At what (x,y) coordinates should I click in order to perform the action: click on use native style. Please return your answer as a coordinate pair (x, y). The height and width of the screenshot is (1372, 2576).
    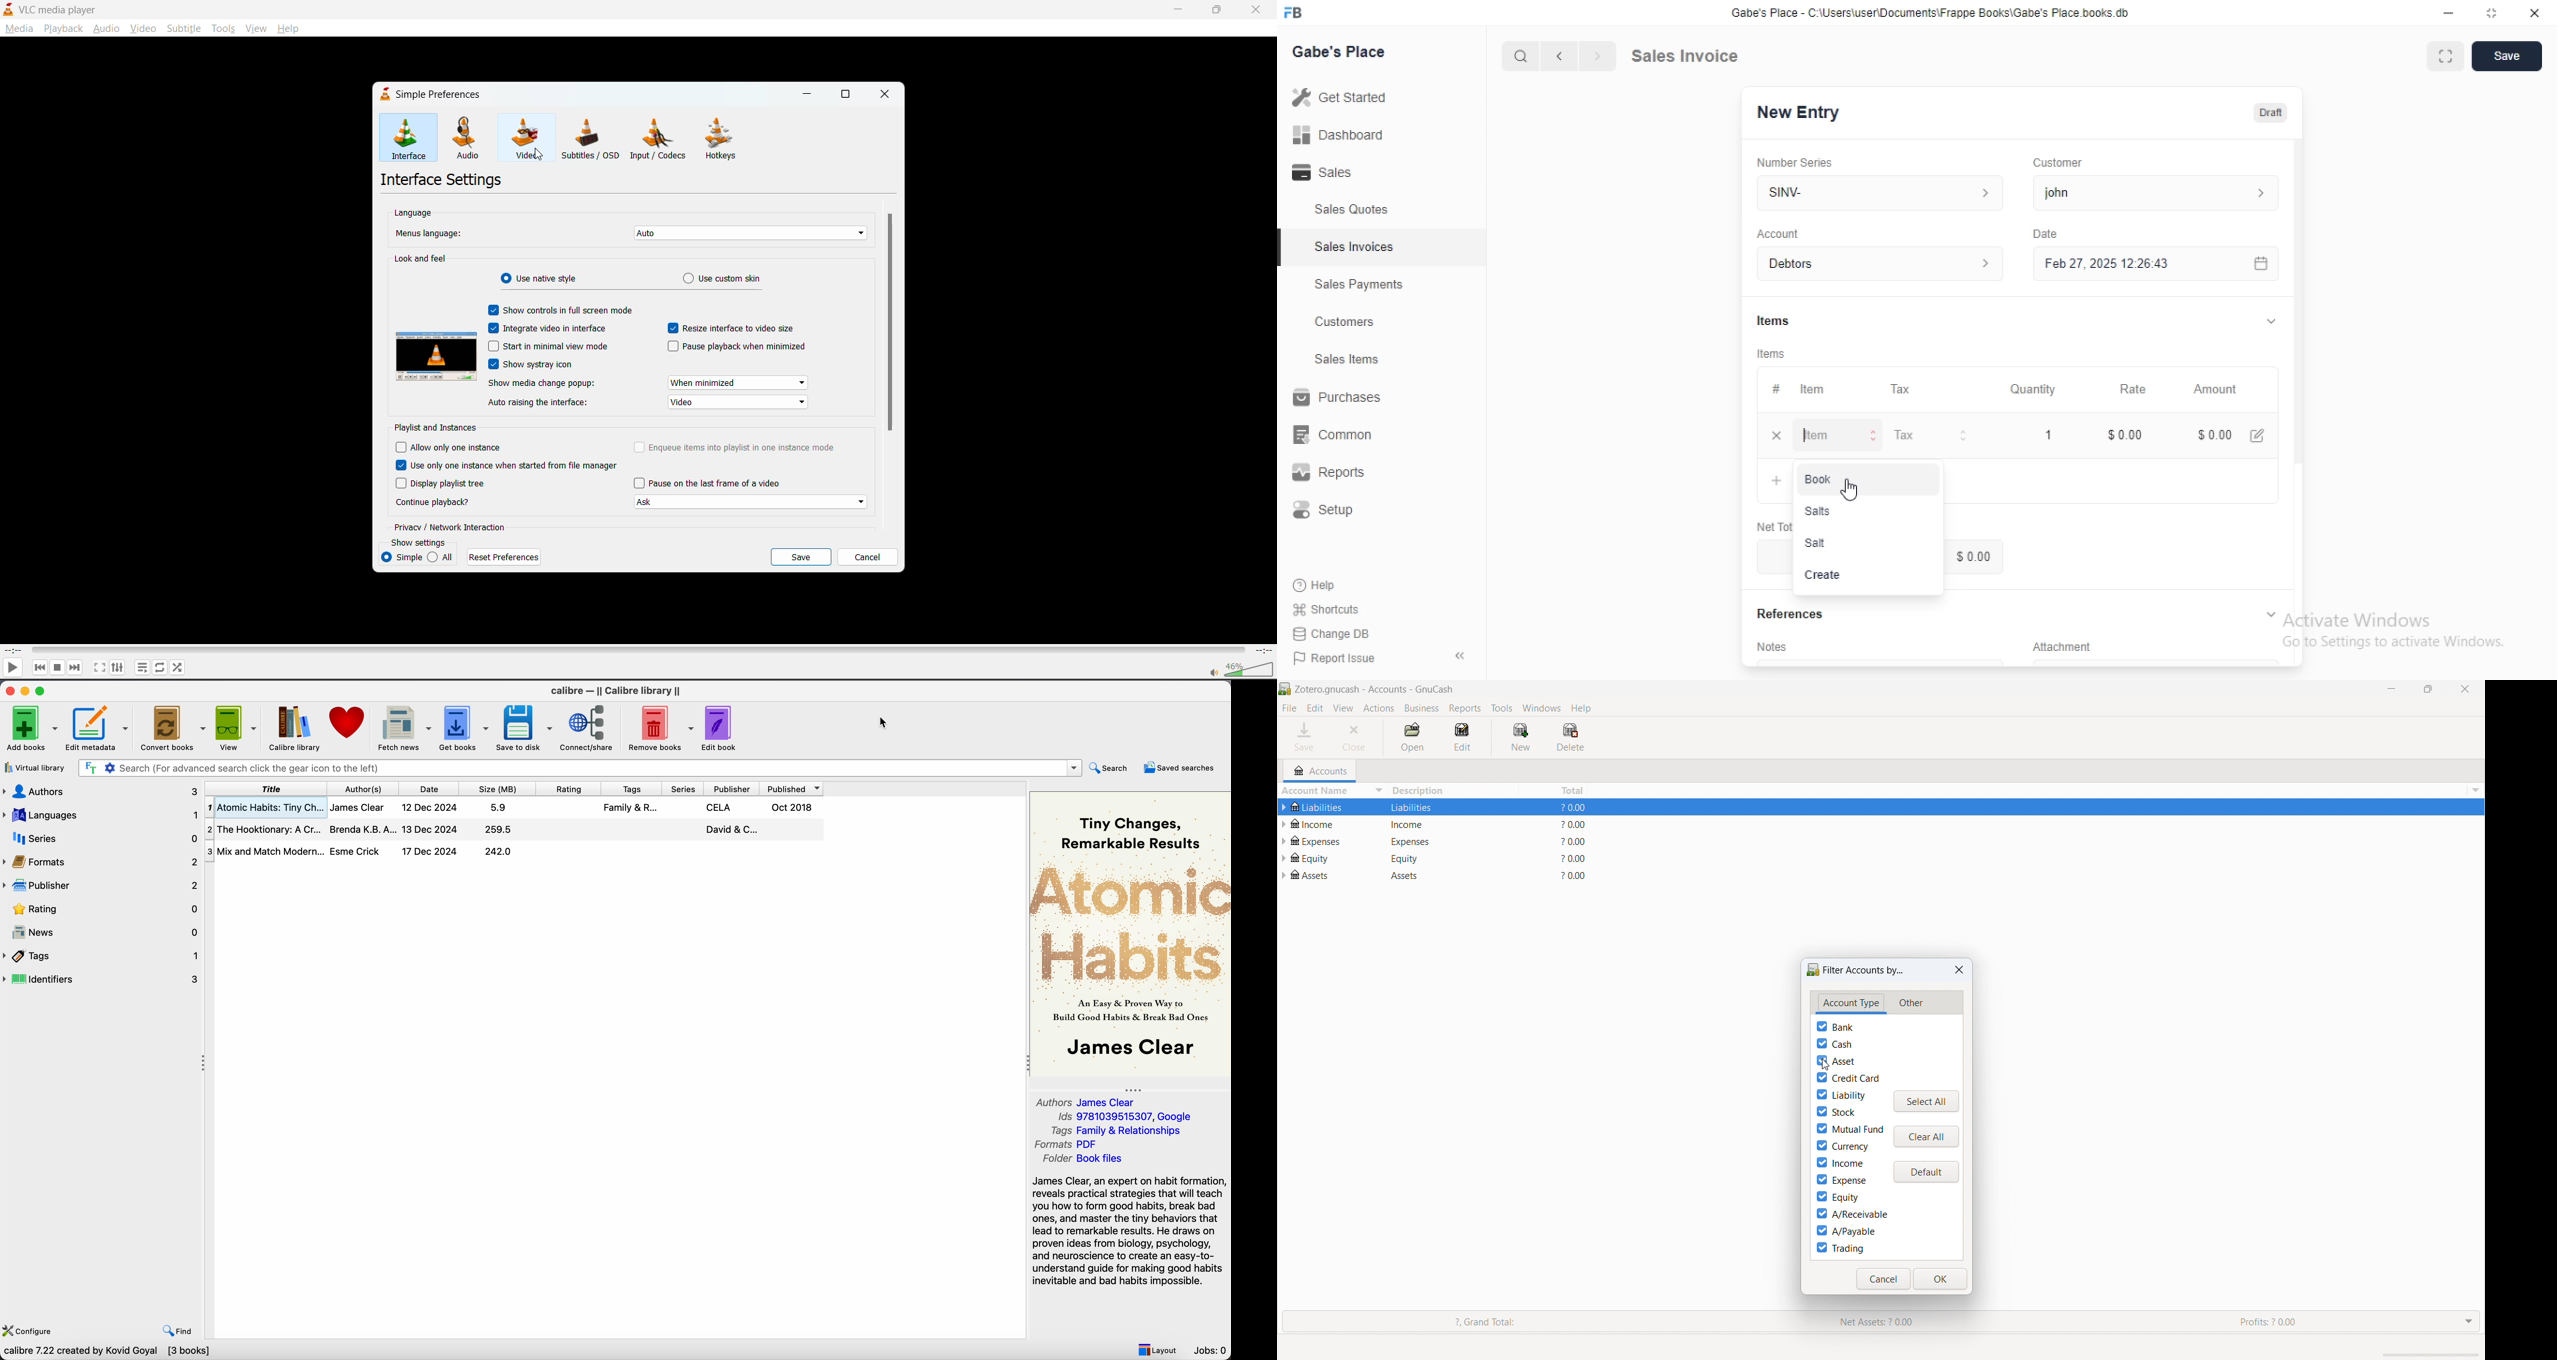
    Looking at the image, I should click on (541, 280).